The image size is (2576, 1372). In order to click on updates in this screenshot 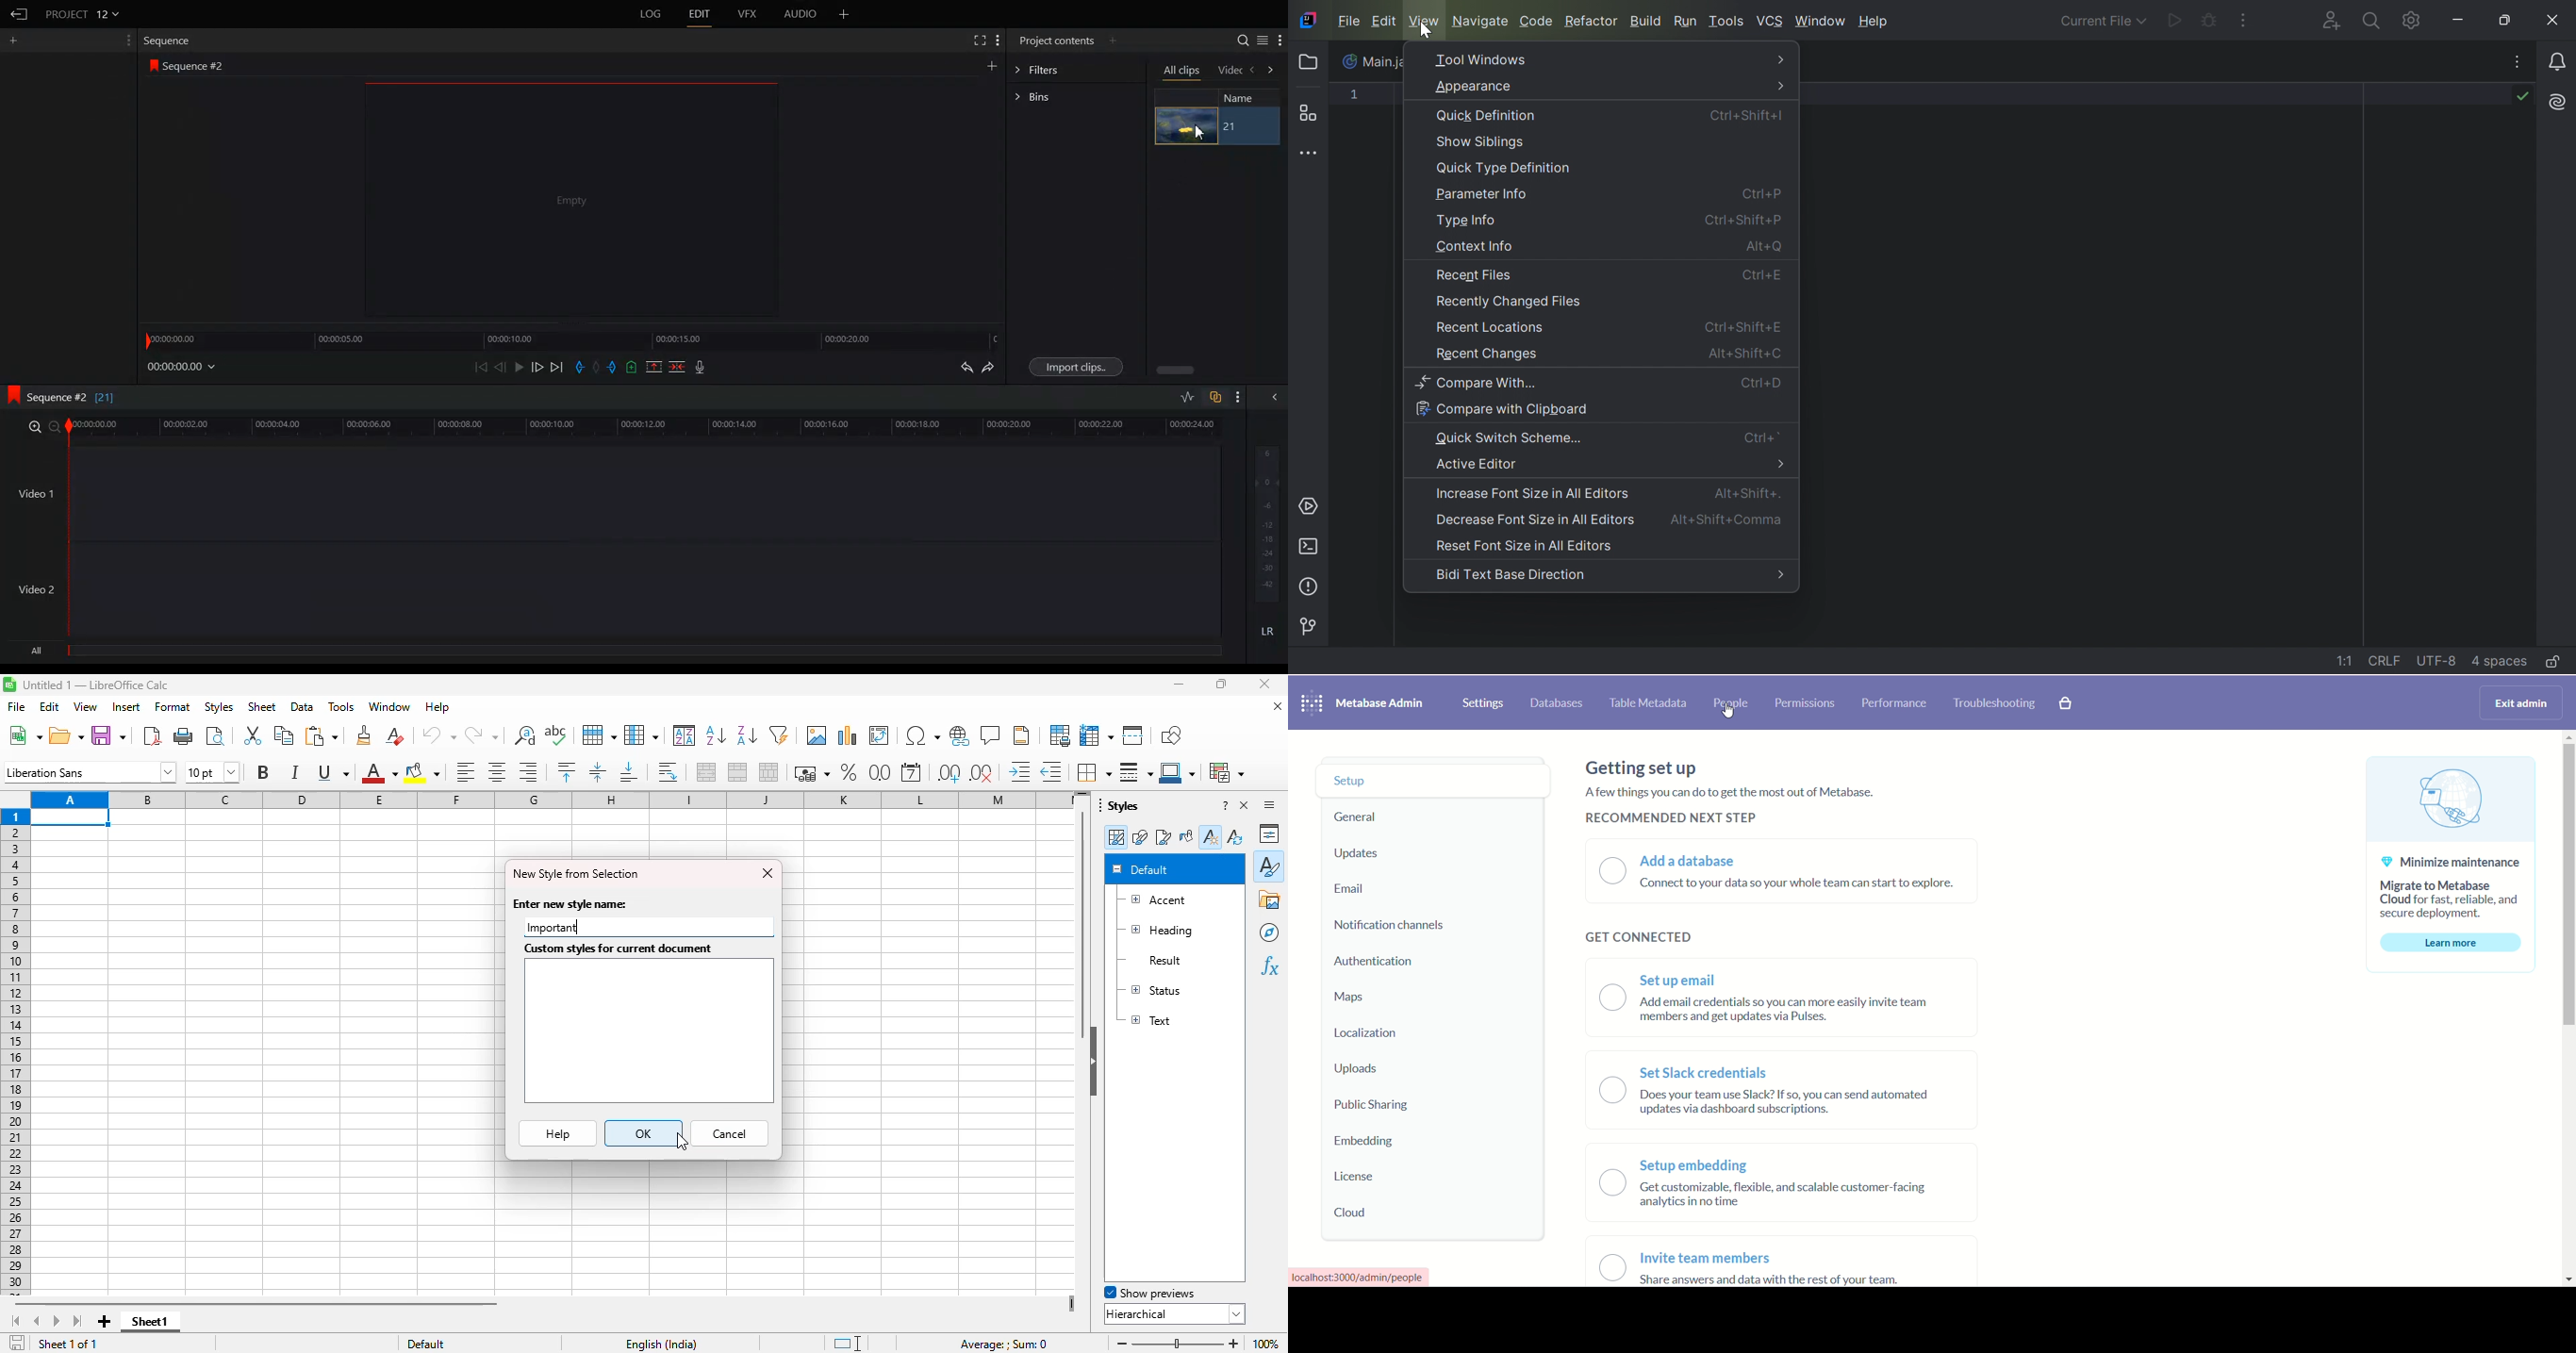, I will do `click(1362, 855)`.